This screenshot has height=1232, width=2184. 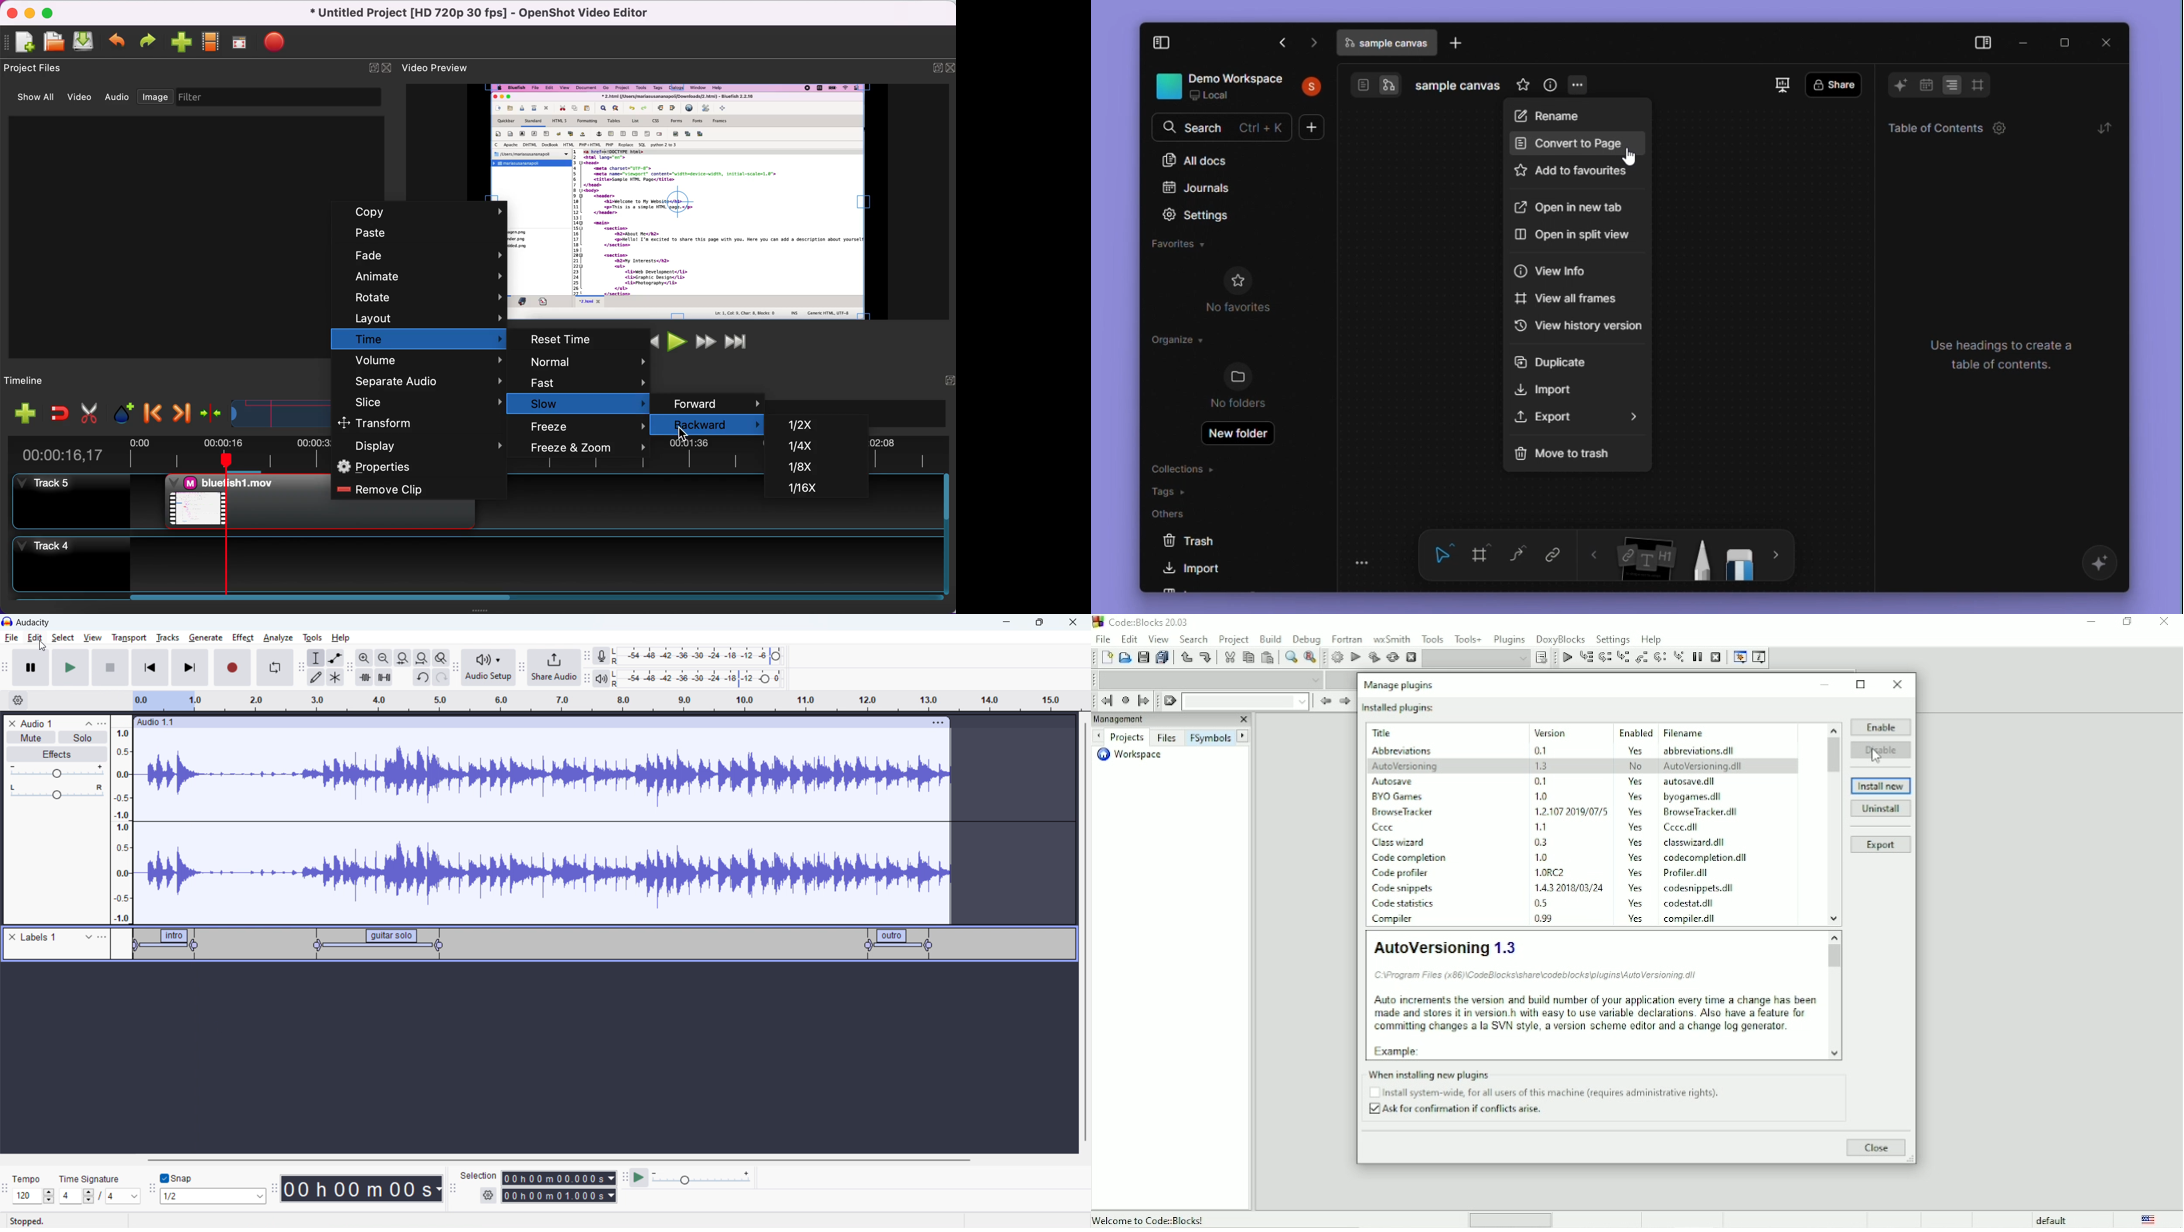 I want to click on close, so click(x=1073, y=623).